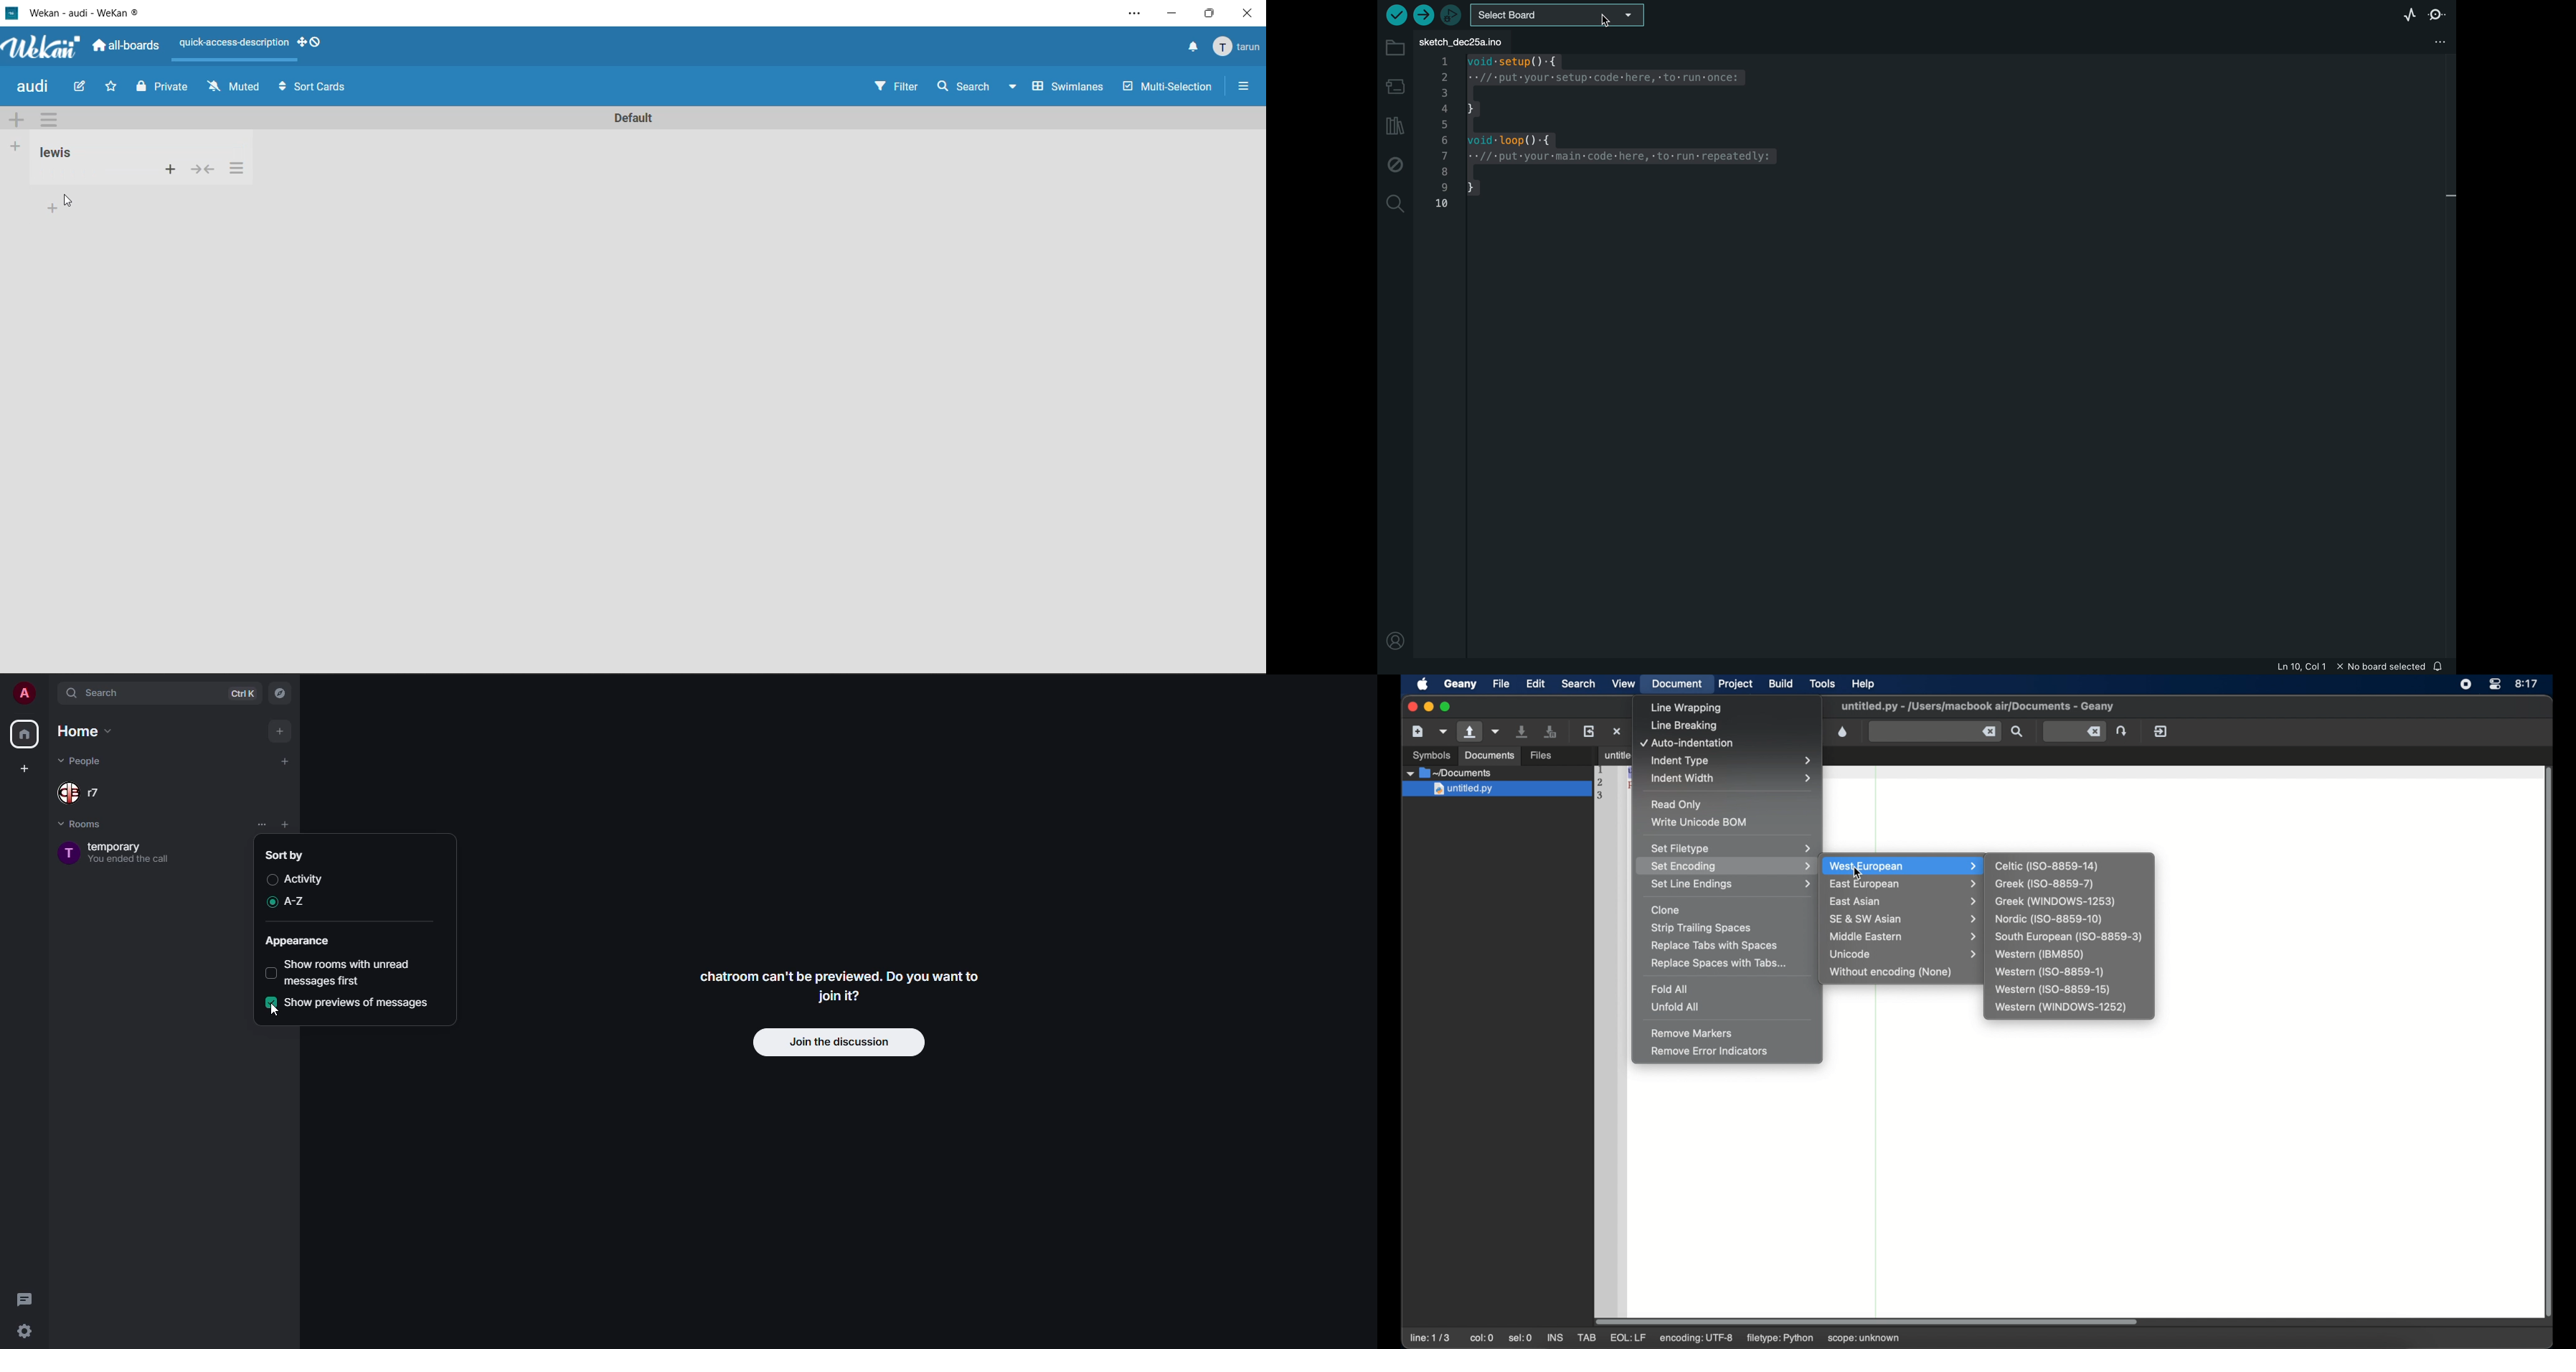  What do you see at coordinates (837, 1041) in the screenshot?
I see `join discussion` at bounding box center [837, 1041].